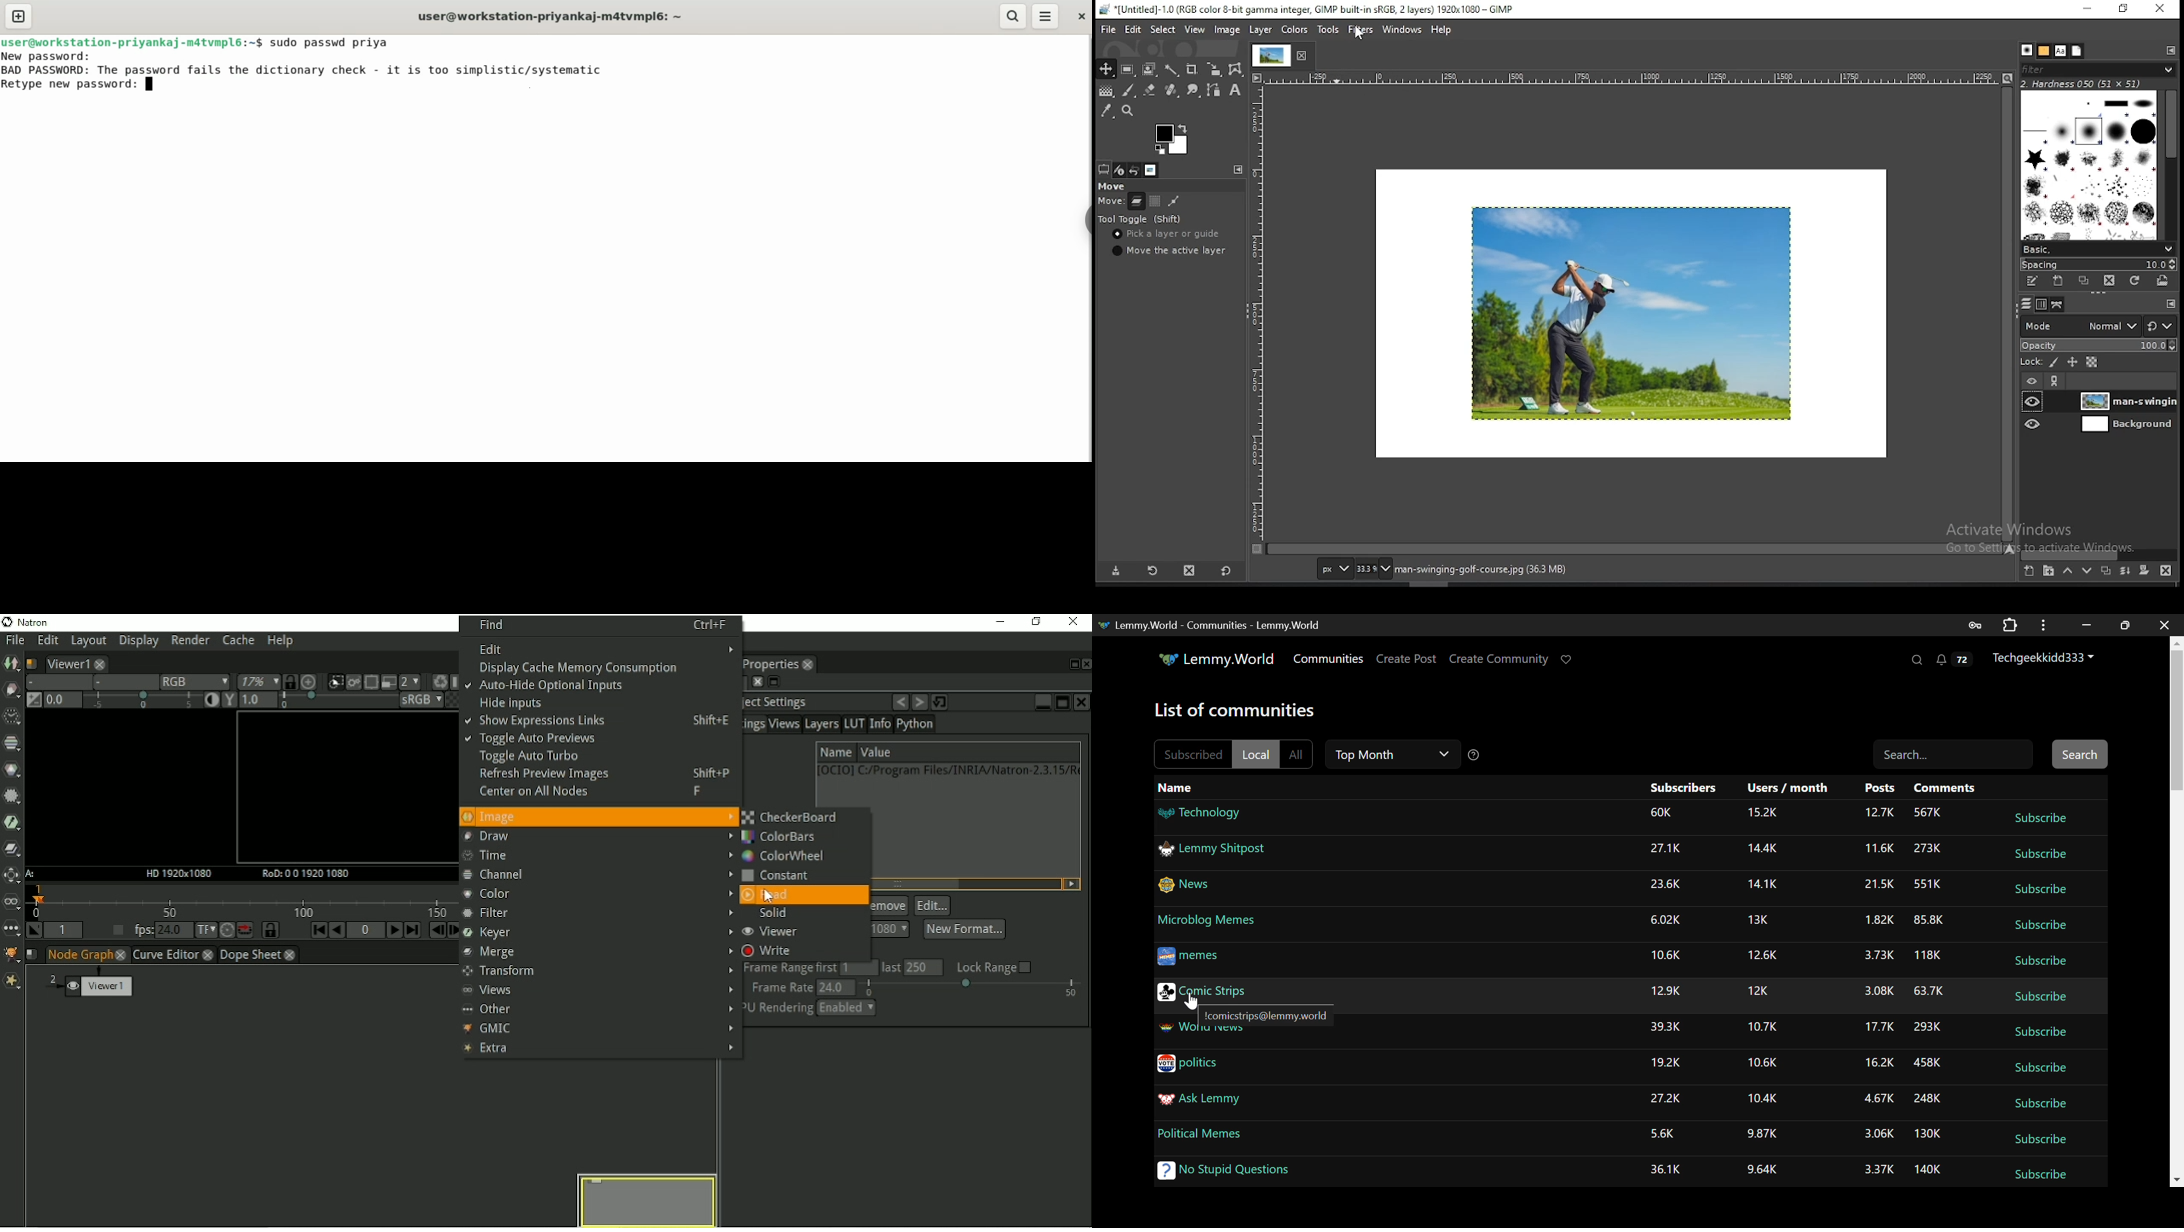 The width and height of the screenshot is (2184, 1232). What do you see at coordinates (2033, 379) in the screenshot?
I see `layer on/off` at bounding box center [2033, 379].